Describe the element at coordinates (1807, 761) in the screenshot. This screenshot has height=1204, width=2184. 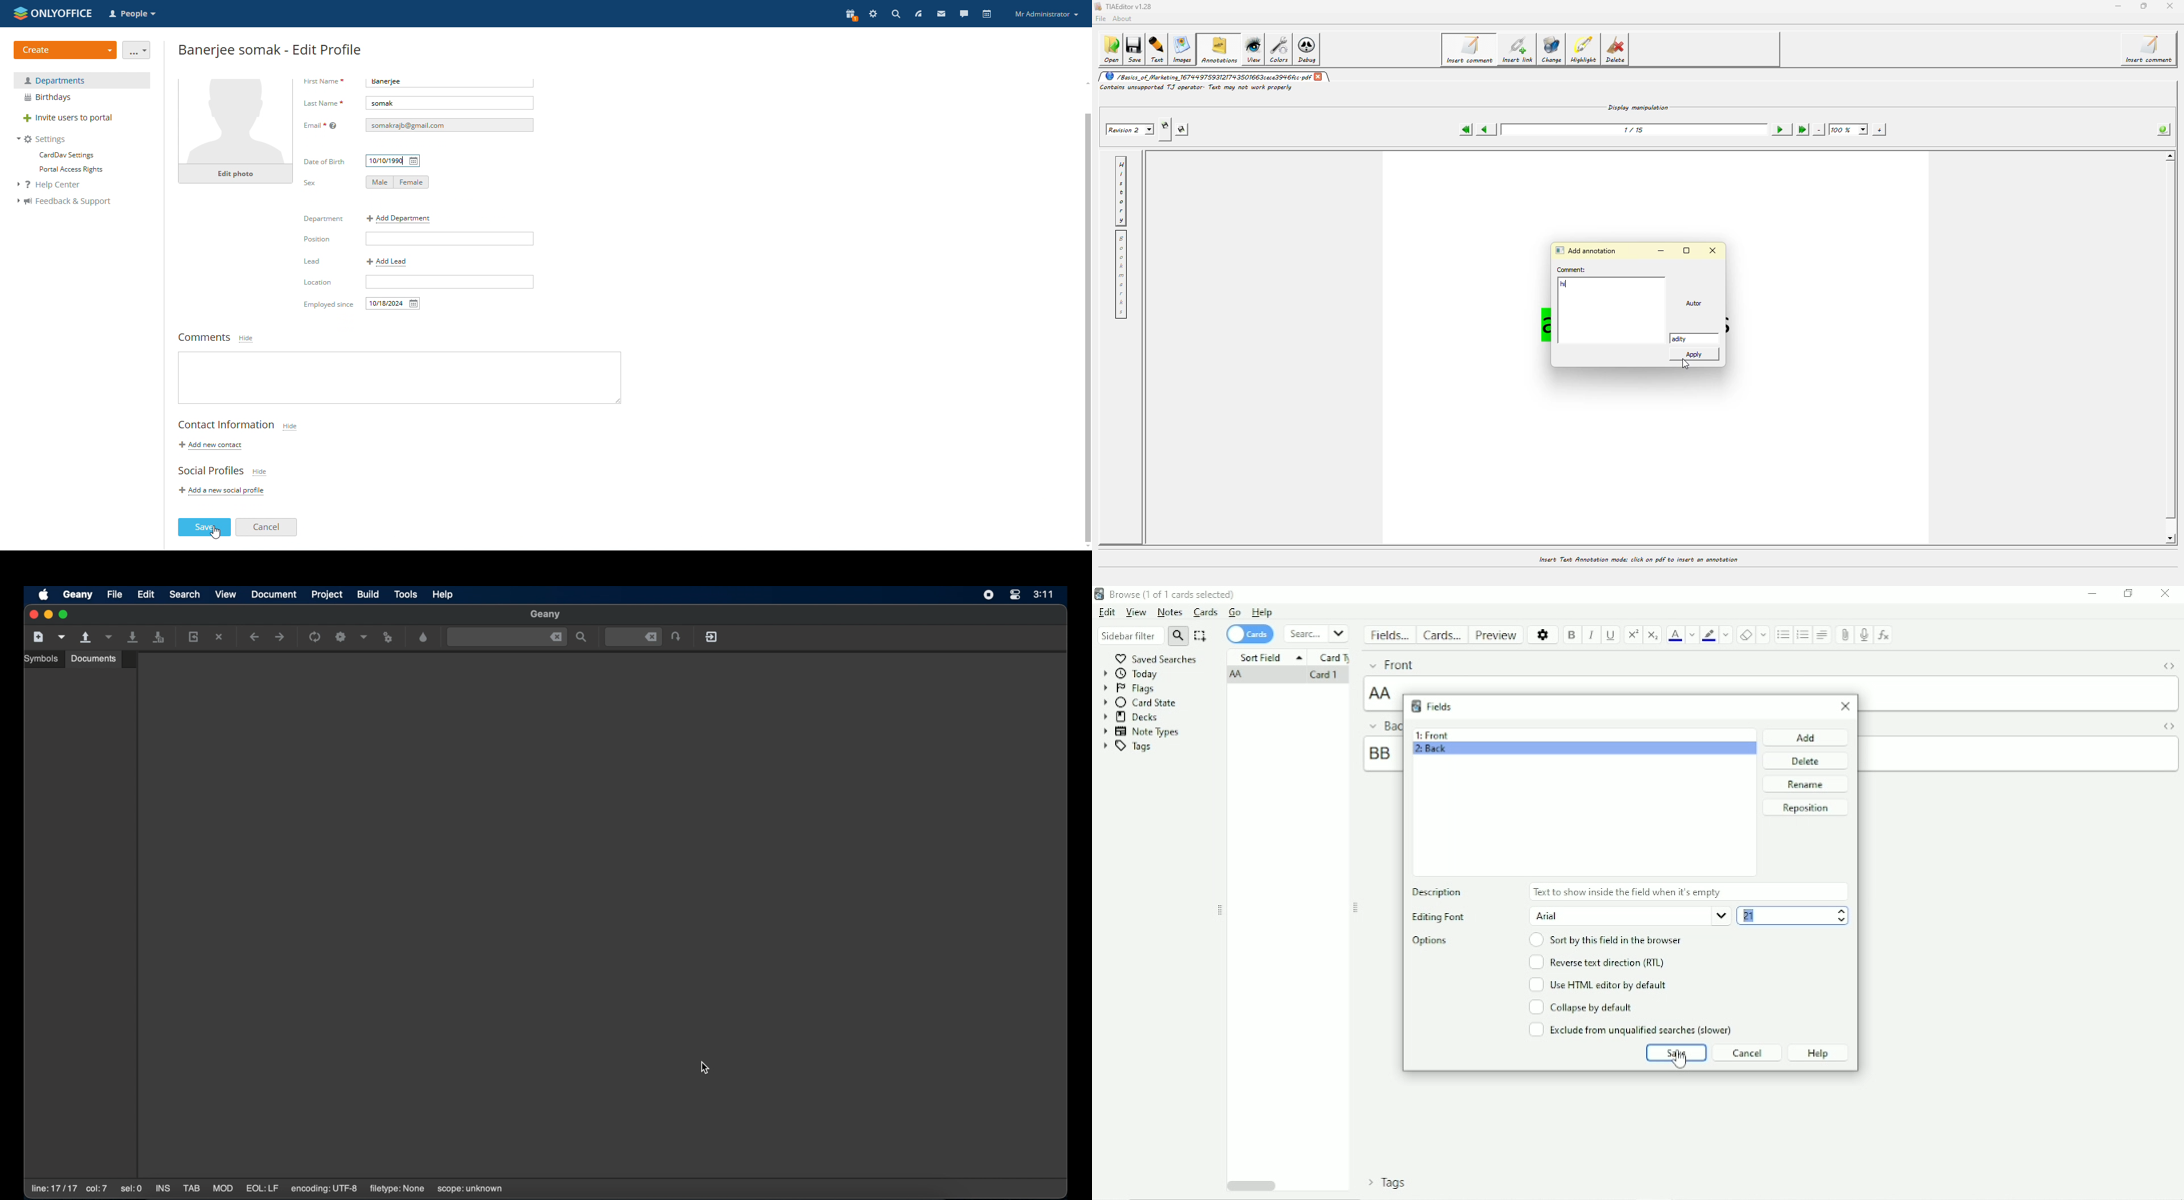
I see `Delete` at that location.